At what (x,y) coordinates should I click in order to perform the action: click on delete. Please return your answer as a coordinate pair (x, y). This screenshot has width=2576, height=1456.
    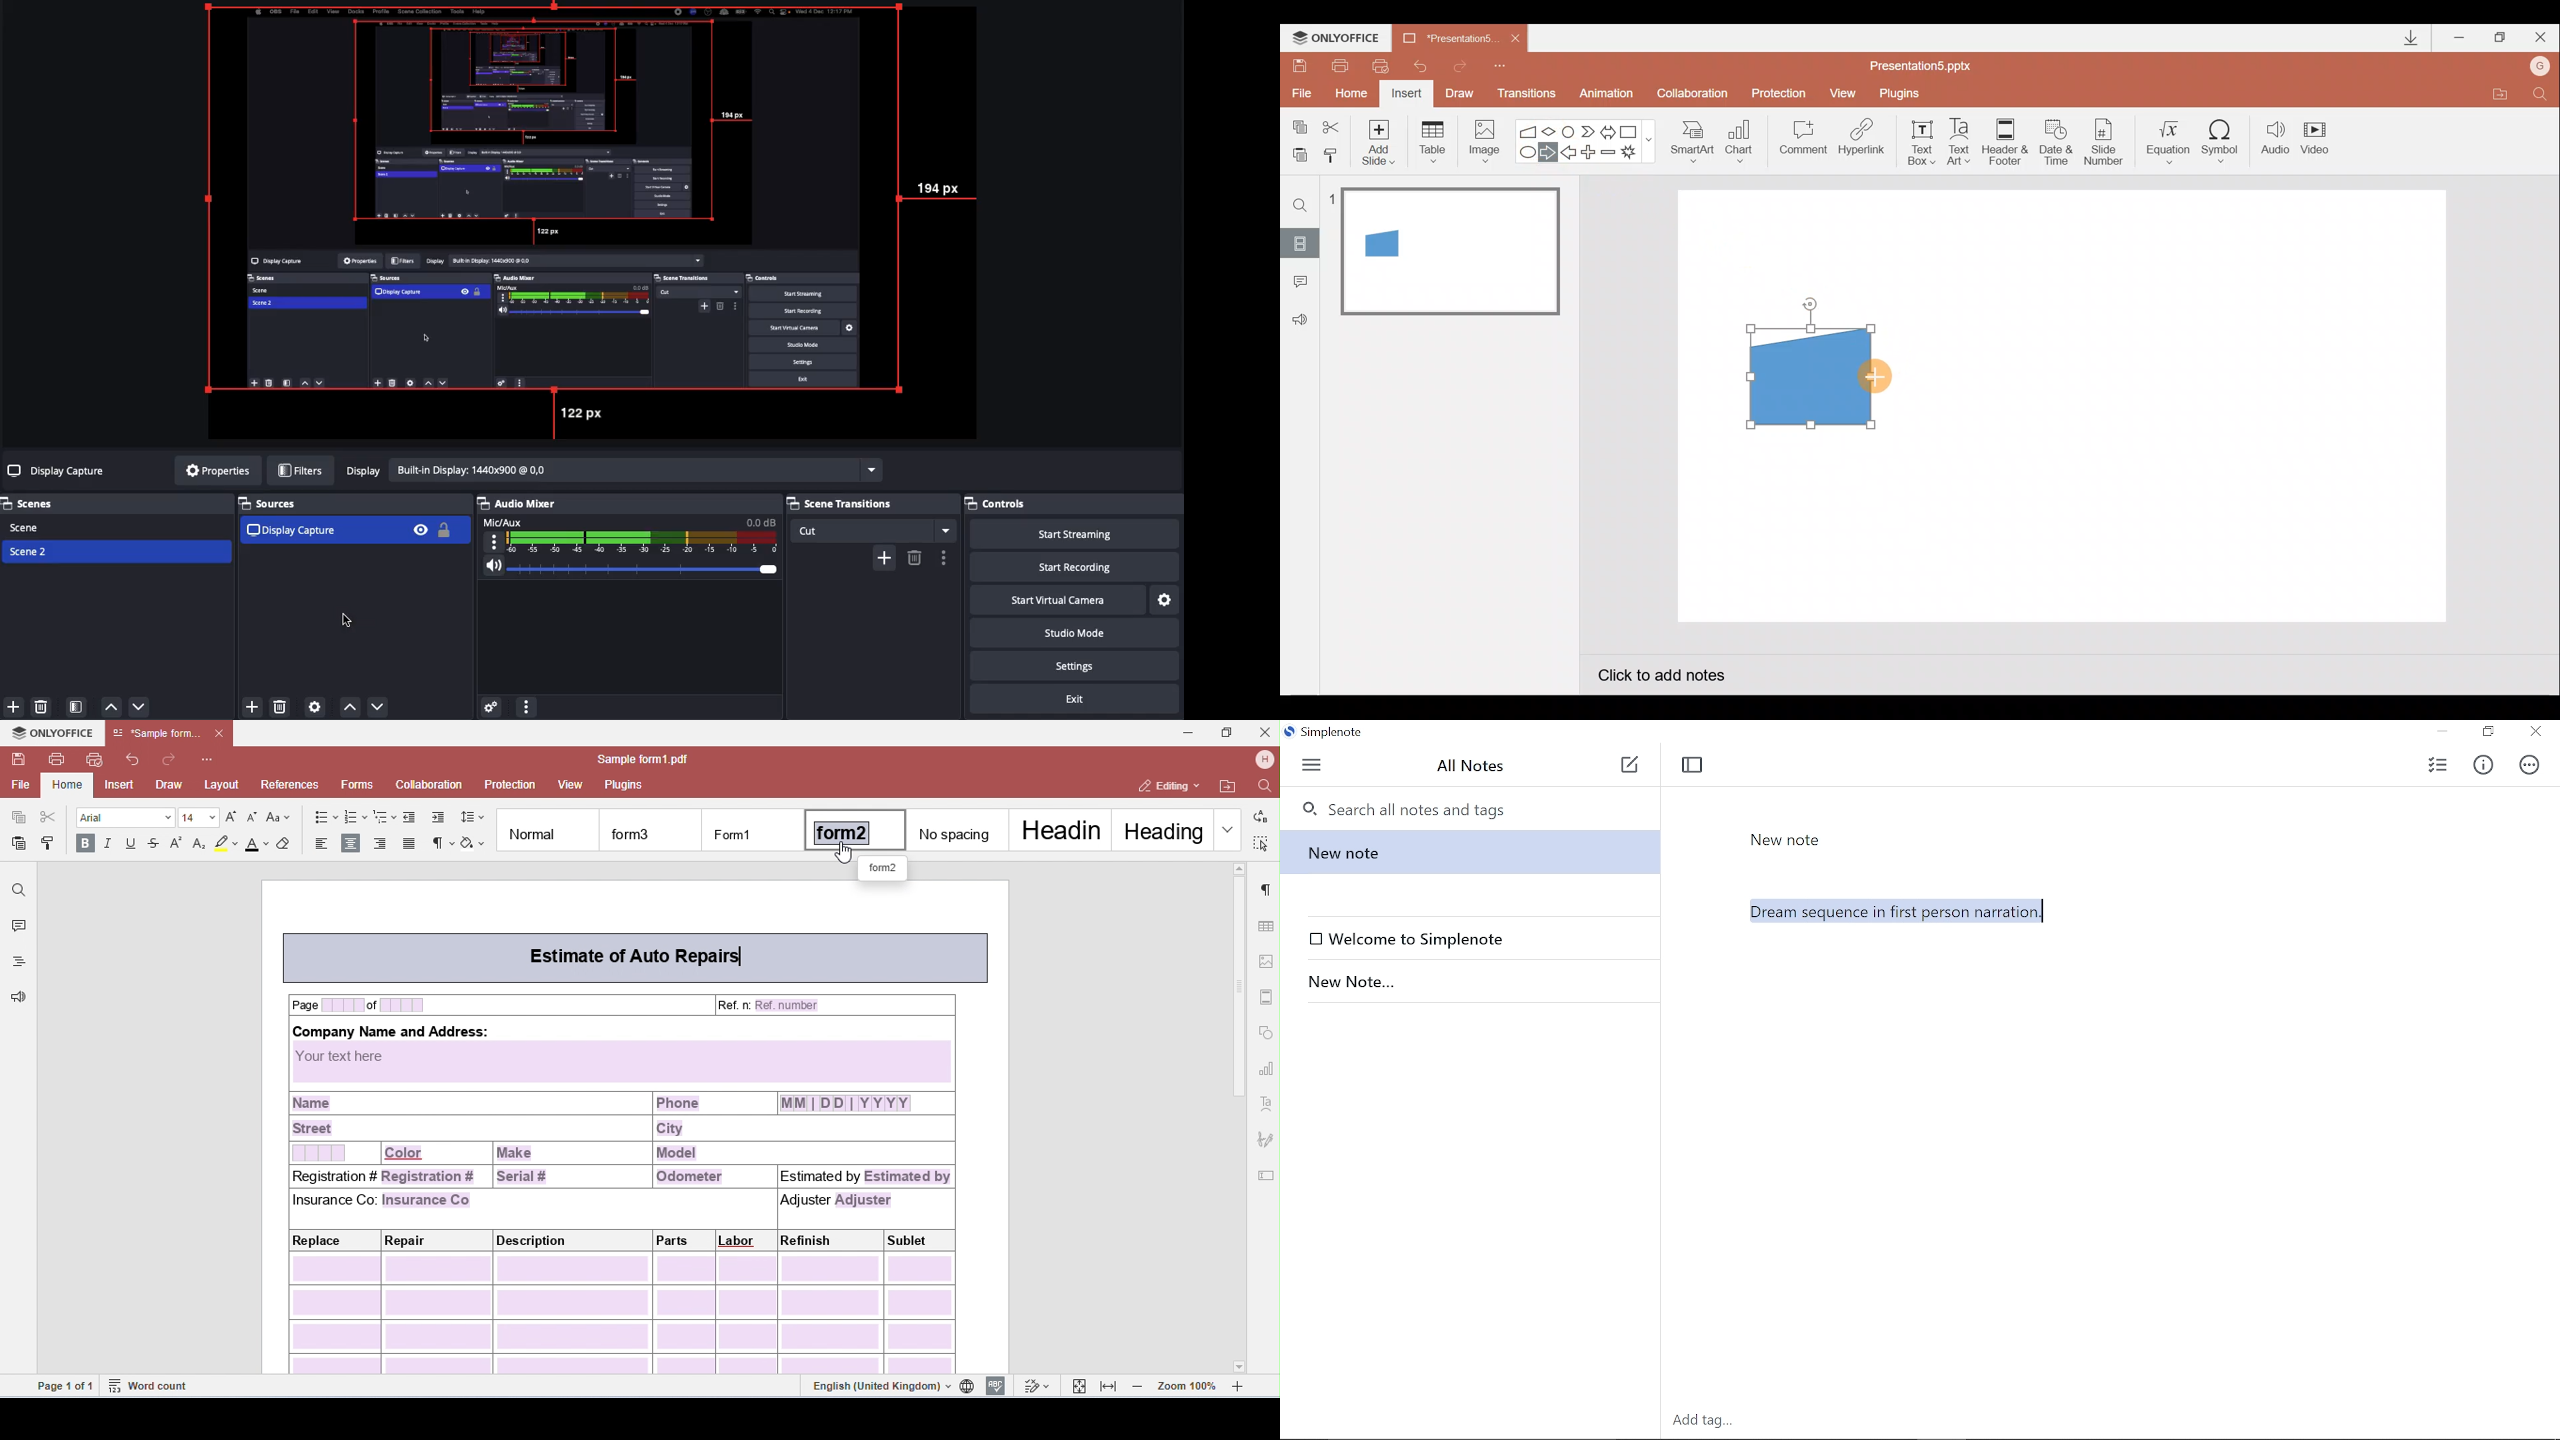
    Looking at the image, I should click on (914, 557).